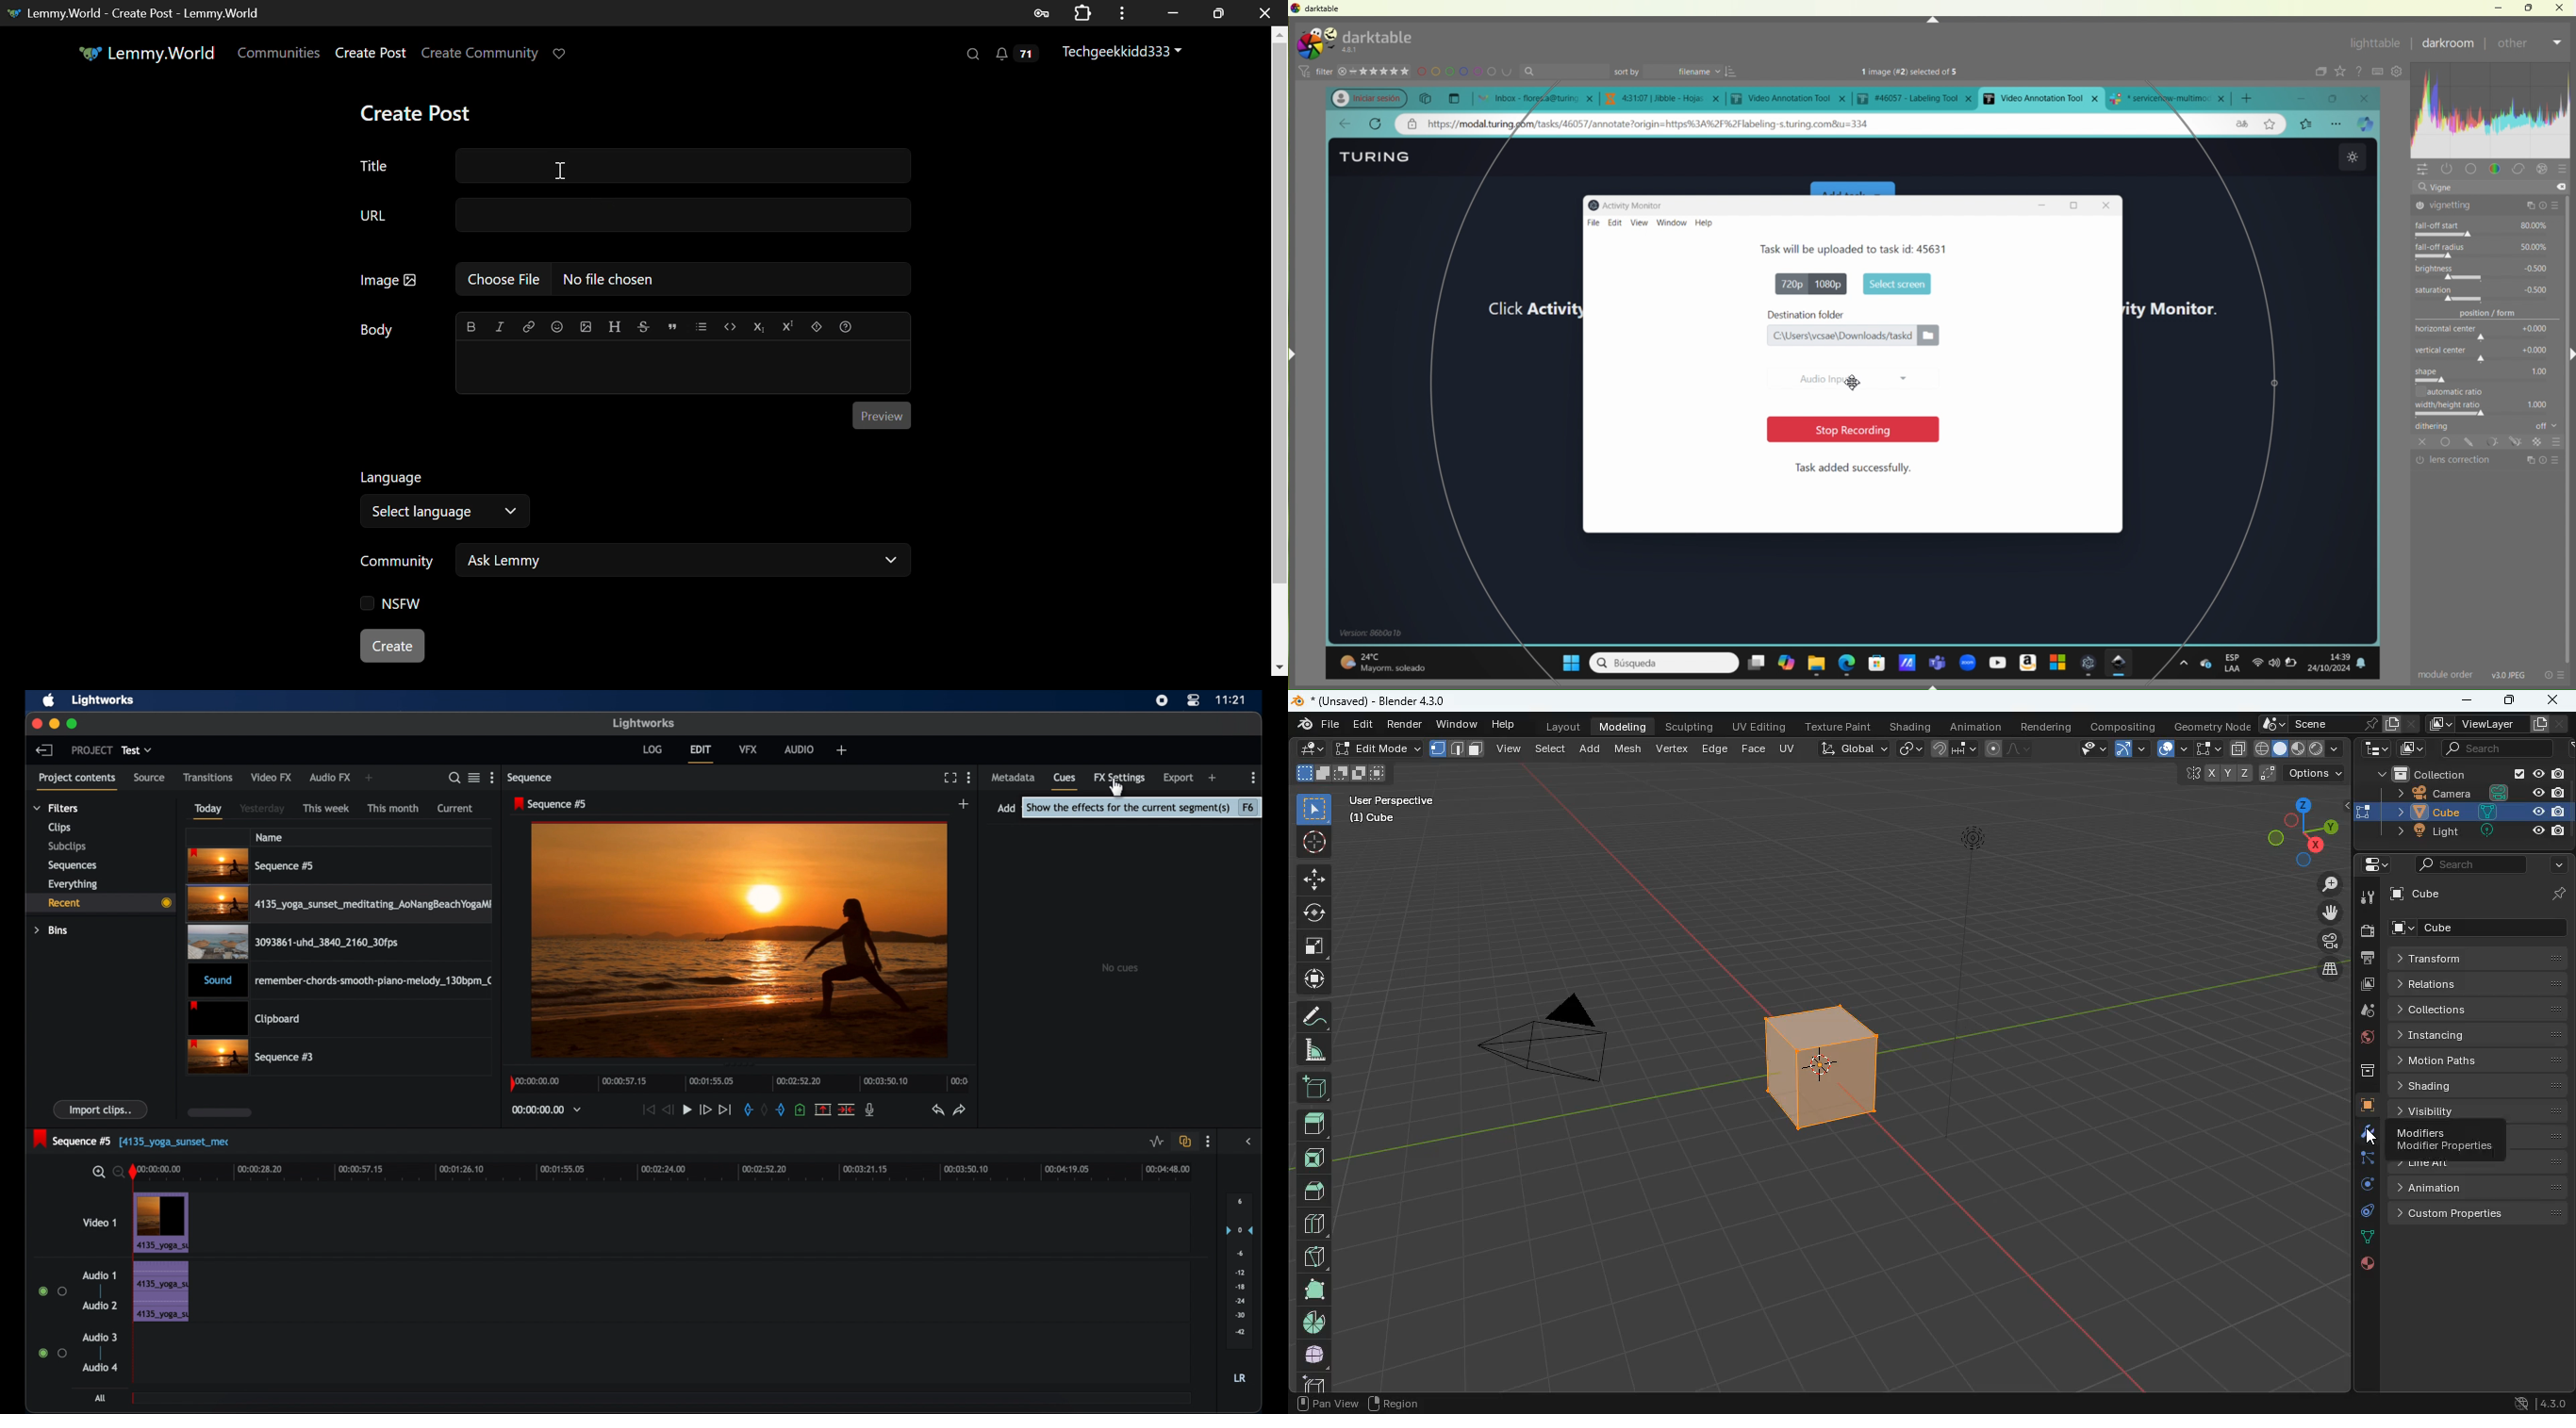 The width and height of the screenshot is (2576, 1428). I want to click on customization, so click(2492, 120).